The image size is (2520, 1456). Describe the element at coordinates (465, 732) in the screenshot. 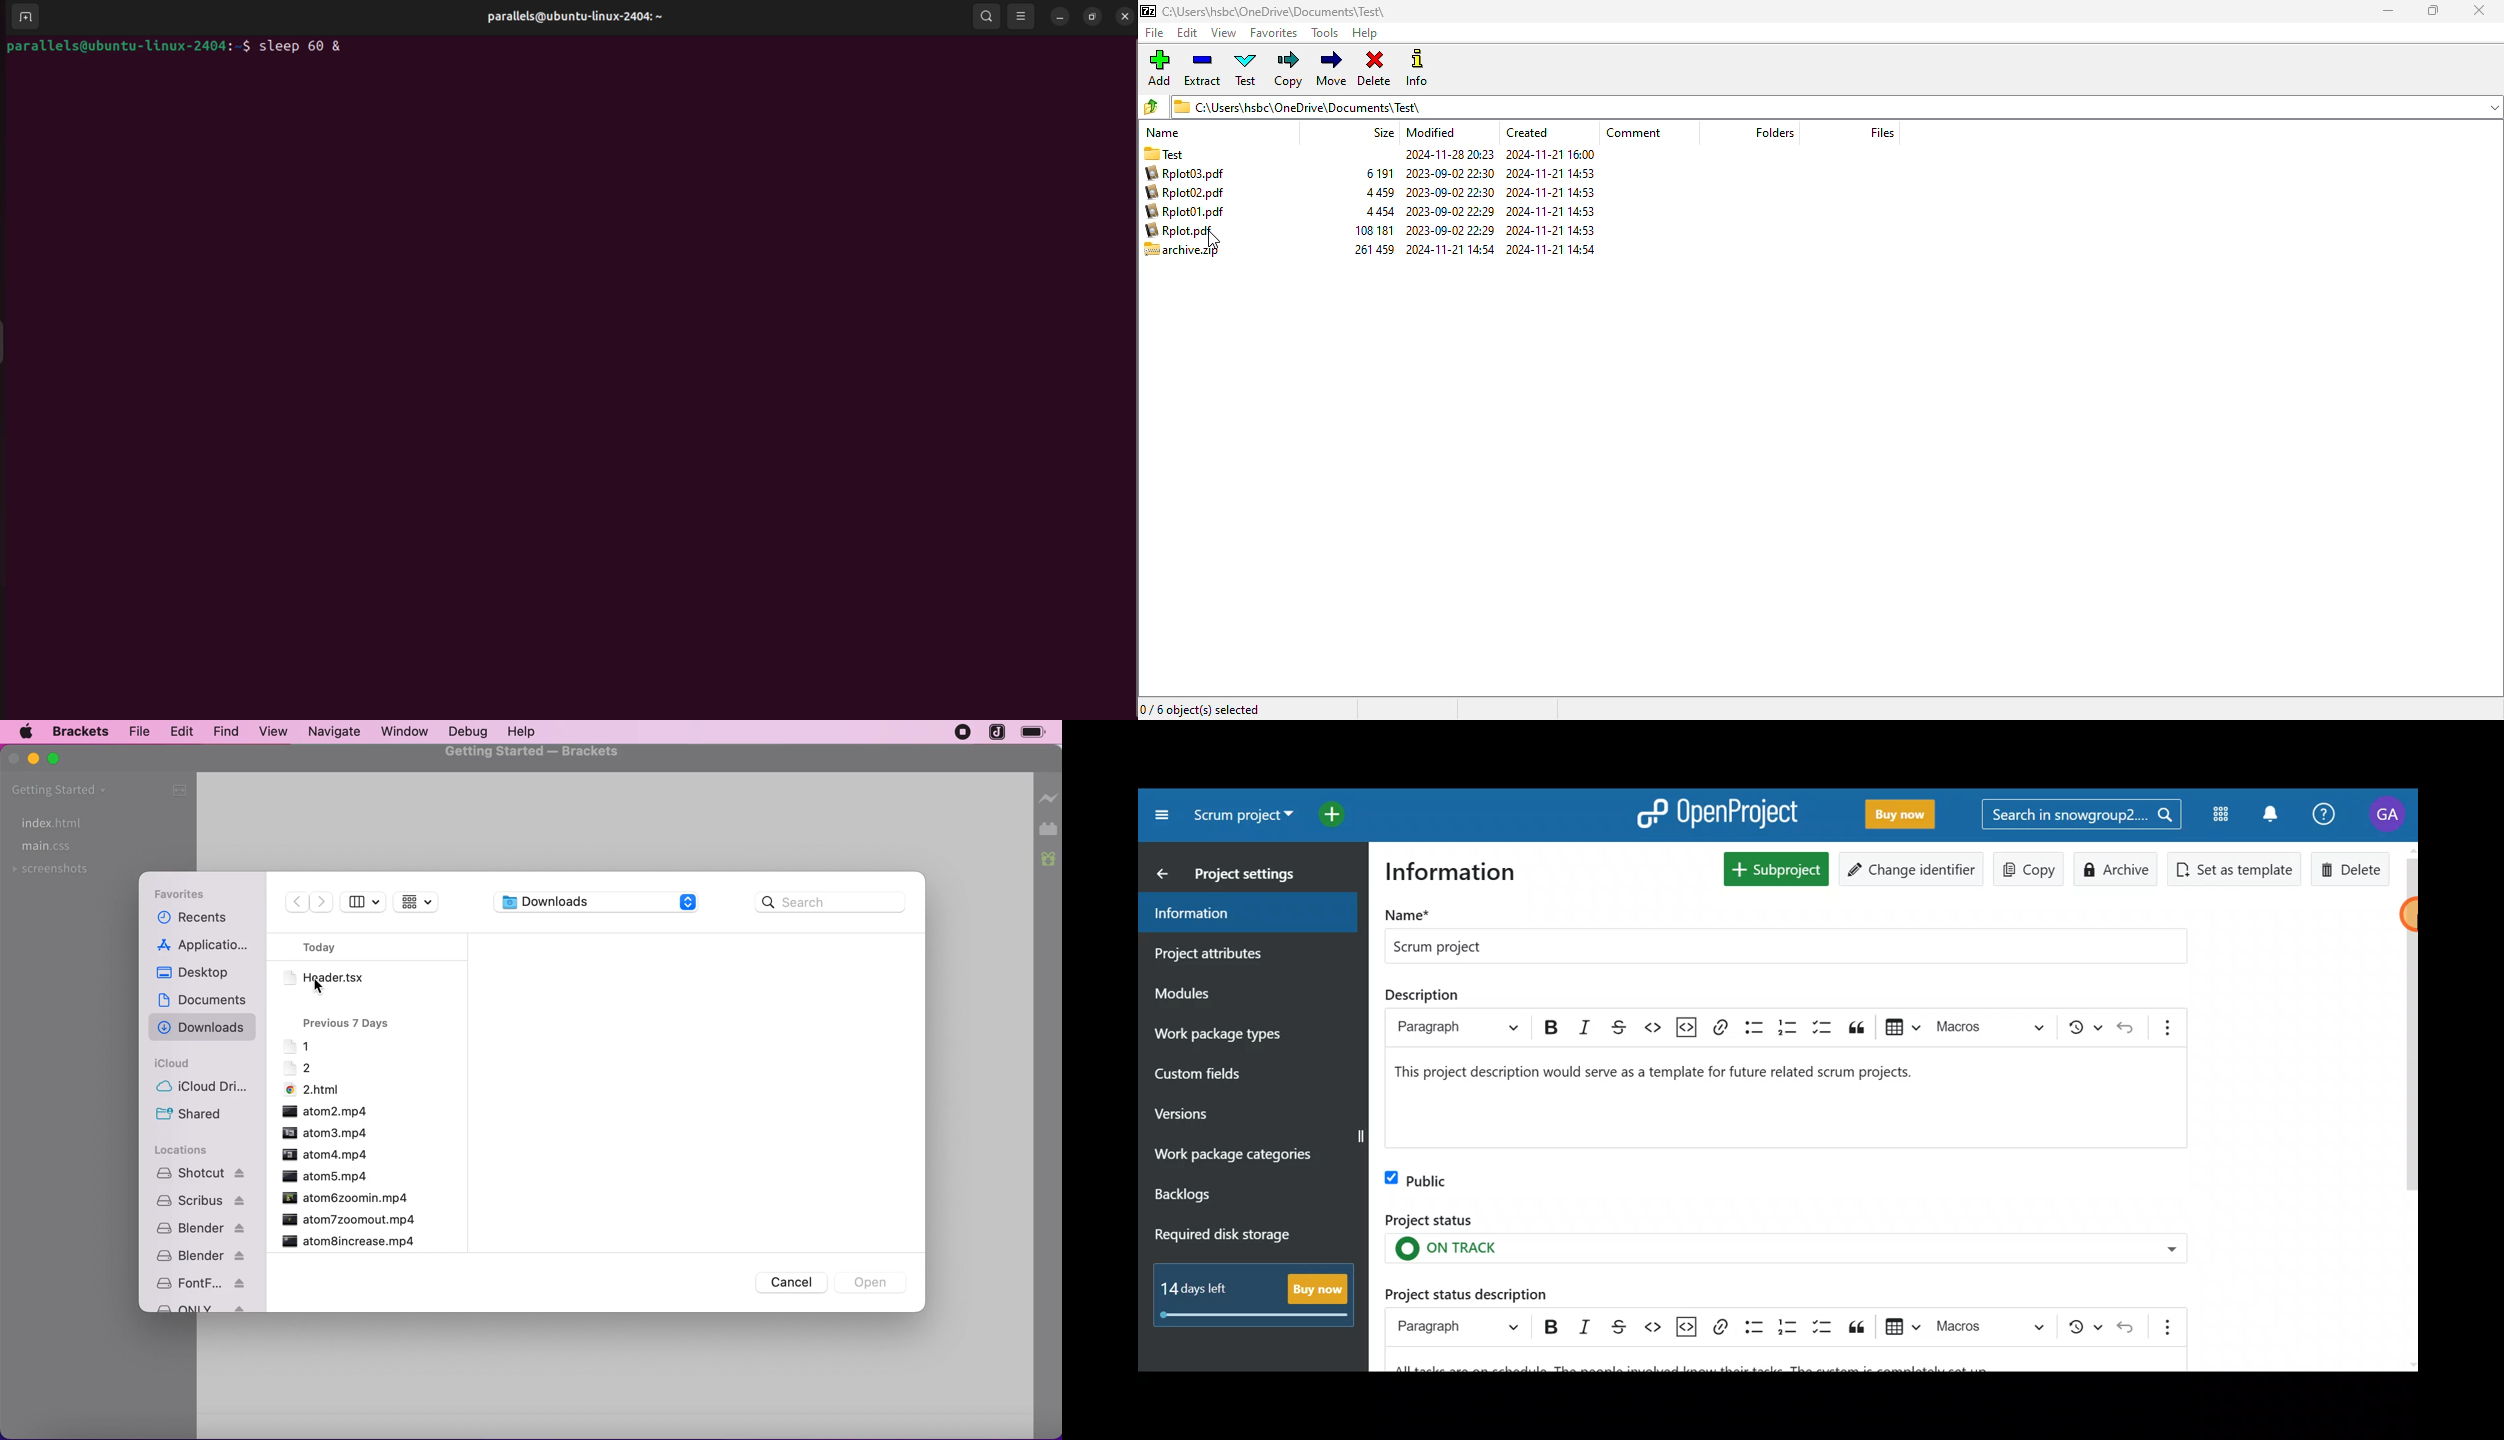

I see `debug` at that location.